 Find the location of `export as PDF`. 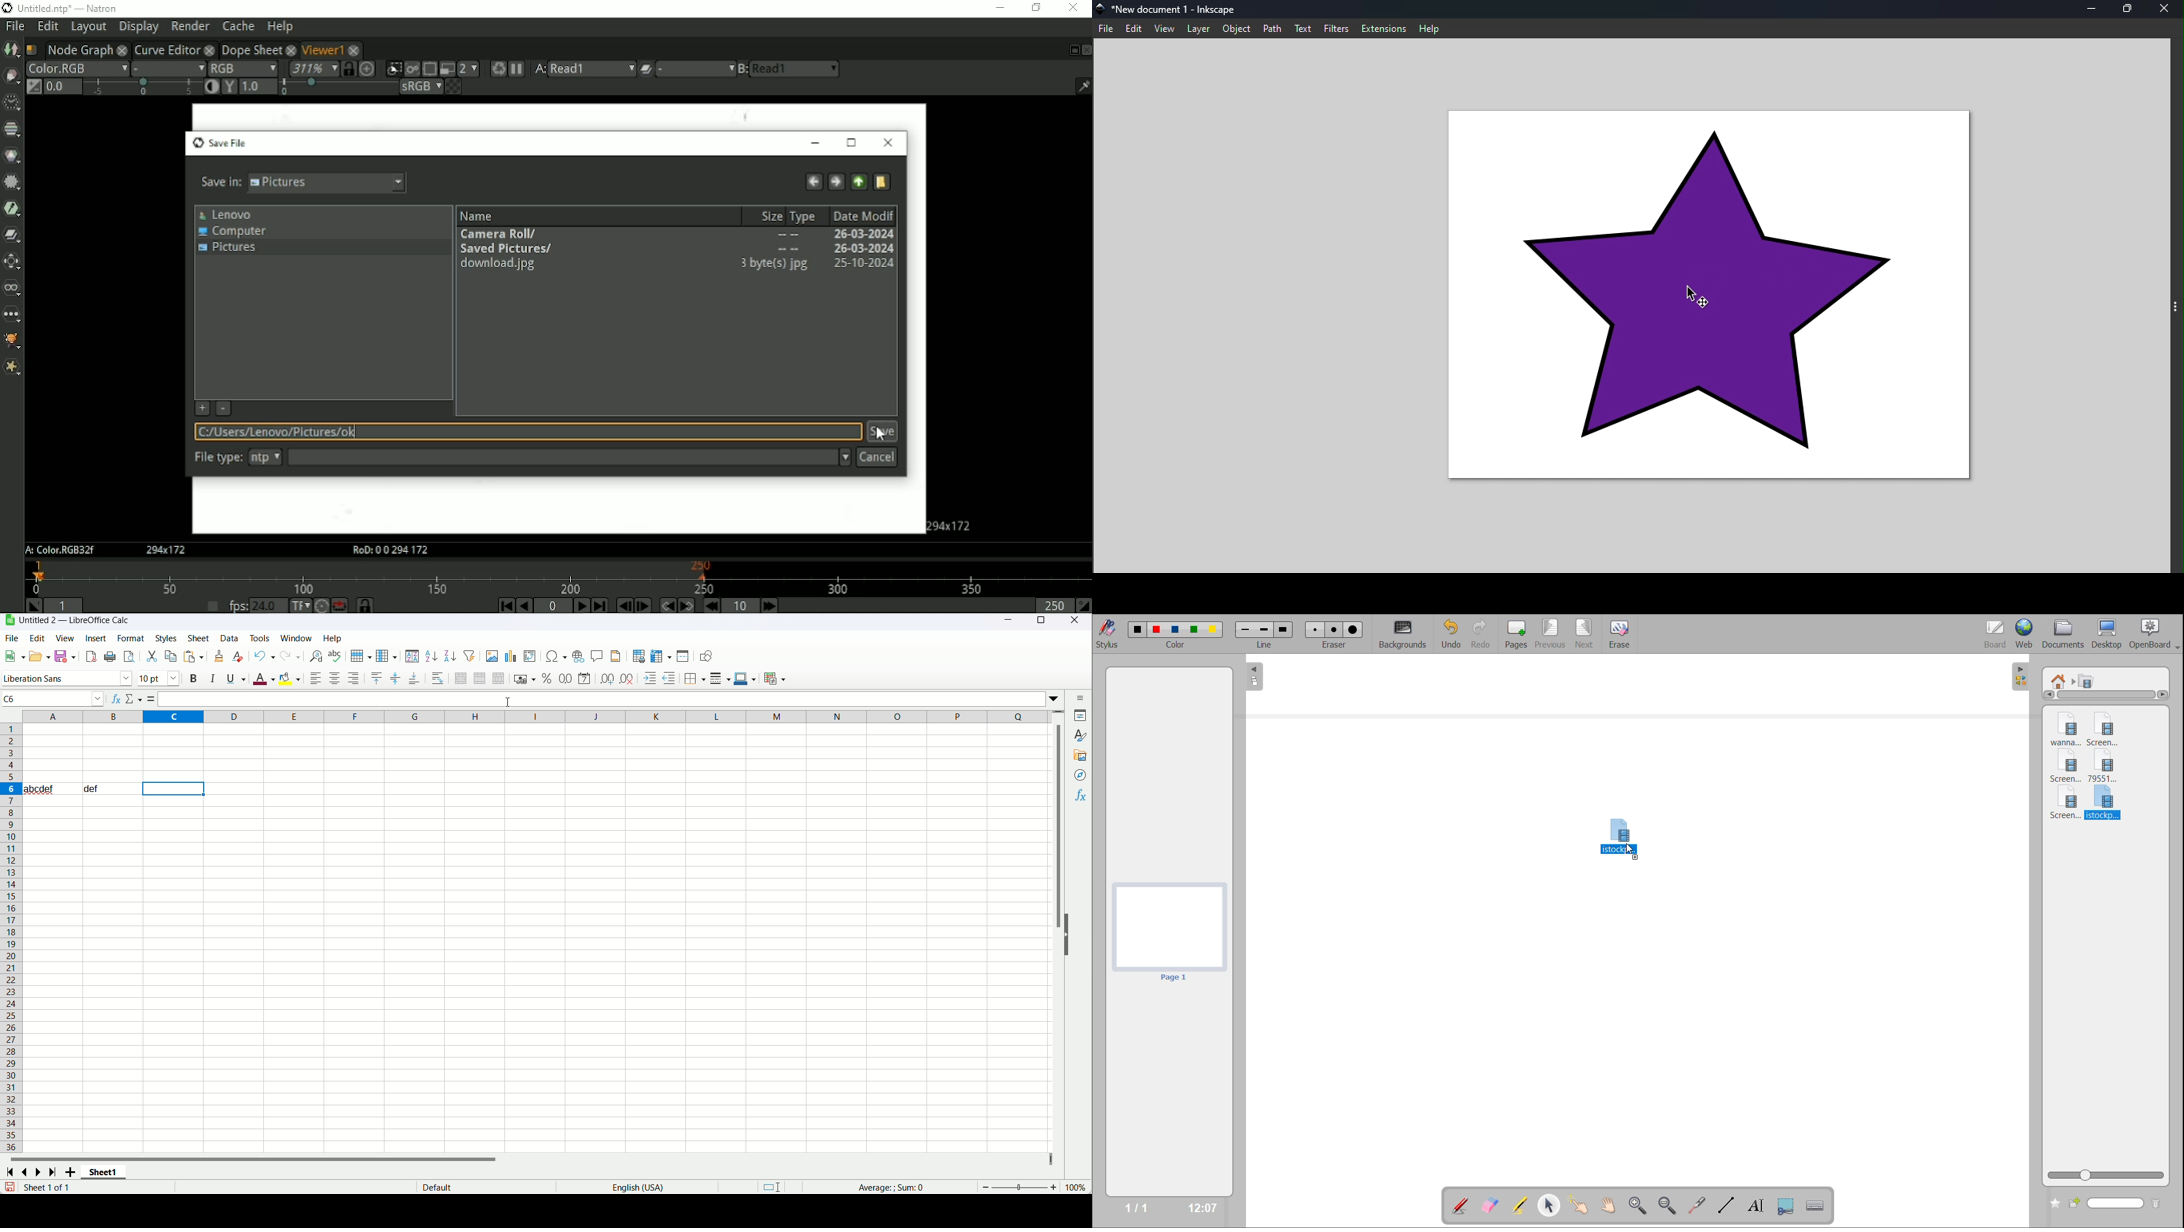

export as PDF is located at coordinates (92, 657).